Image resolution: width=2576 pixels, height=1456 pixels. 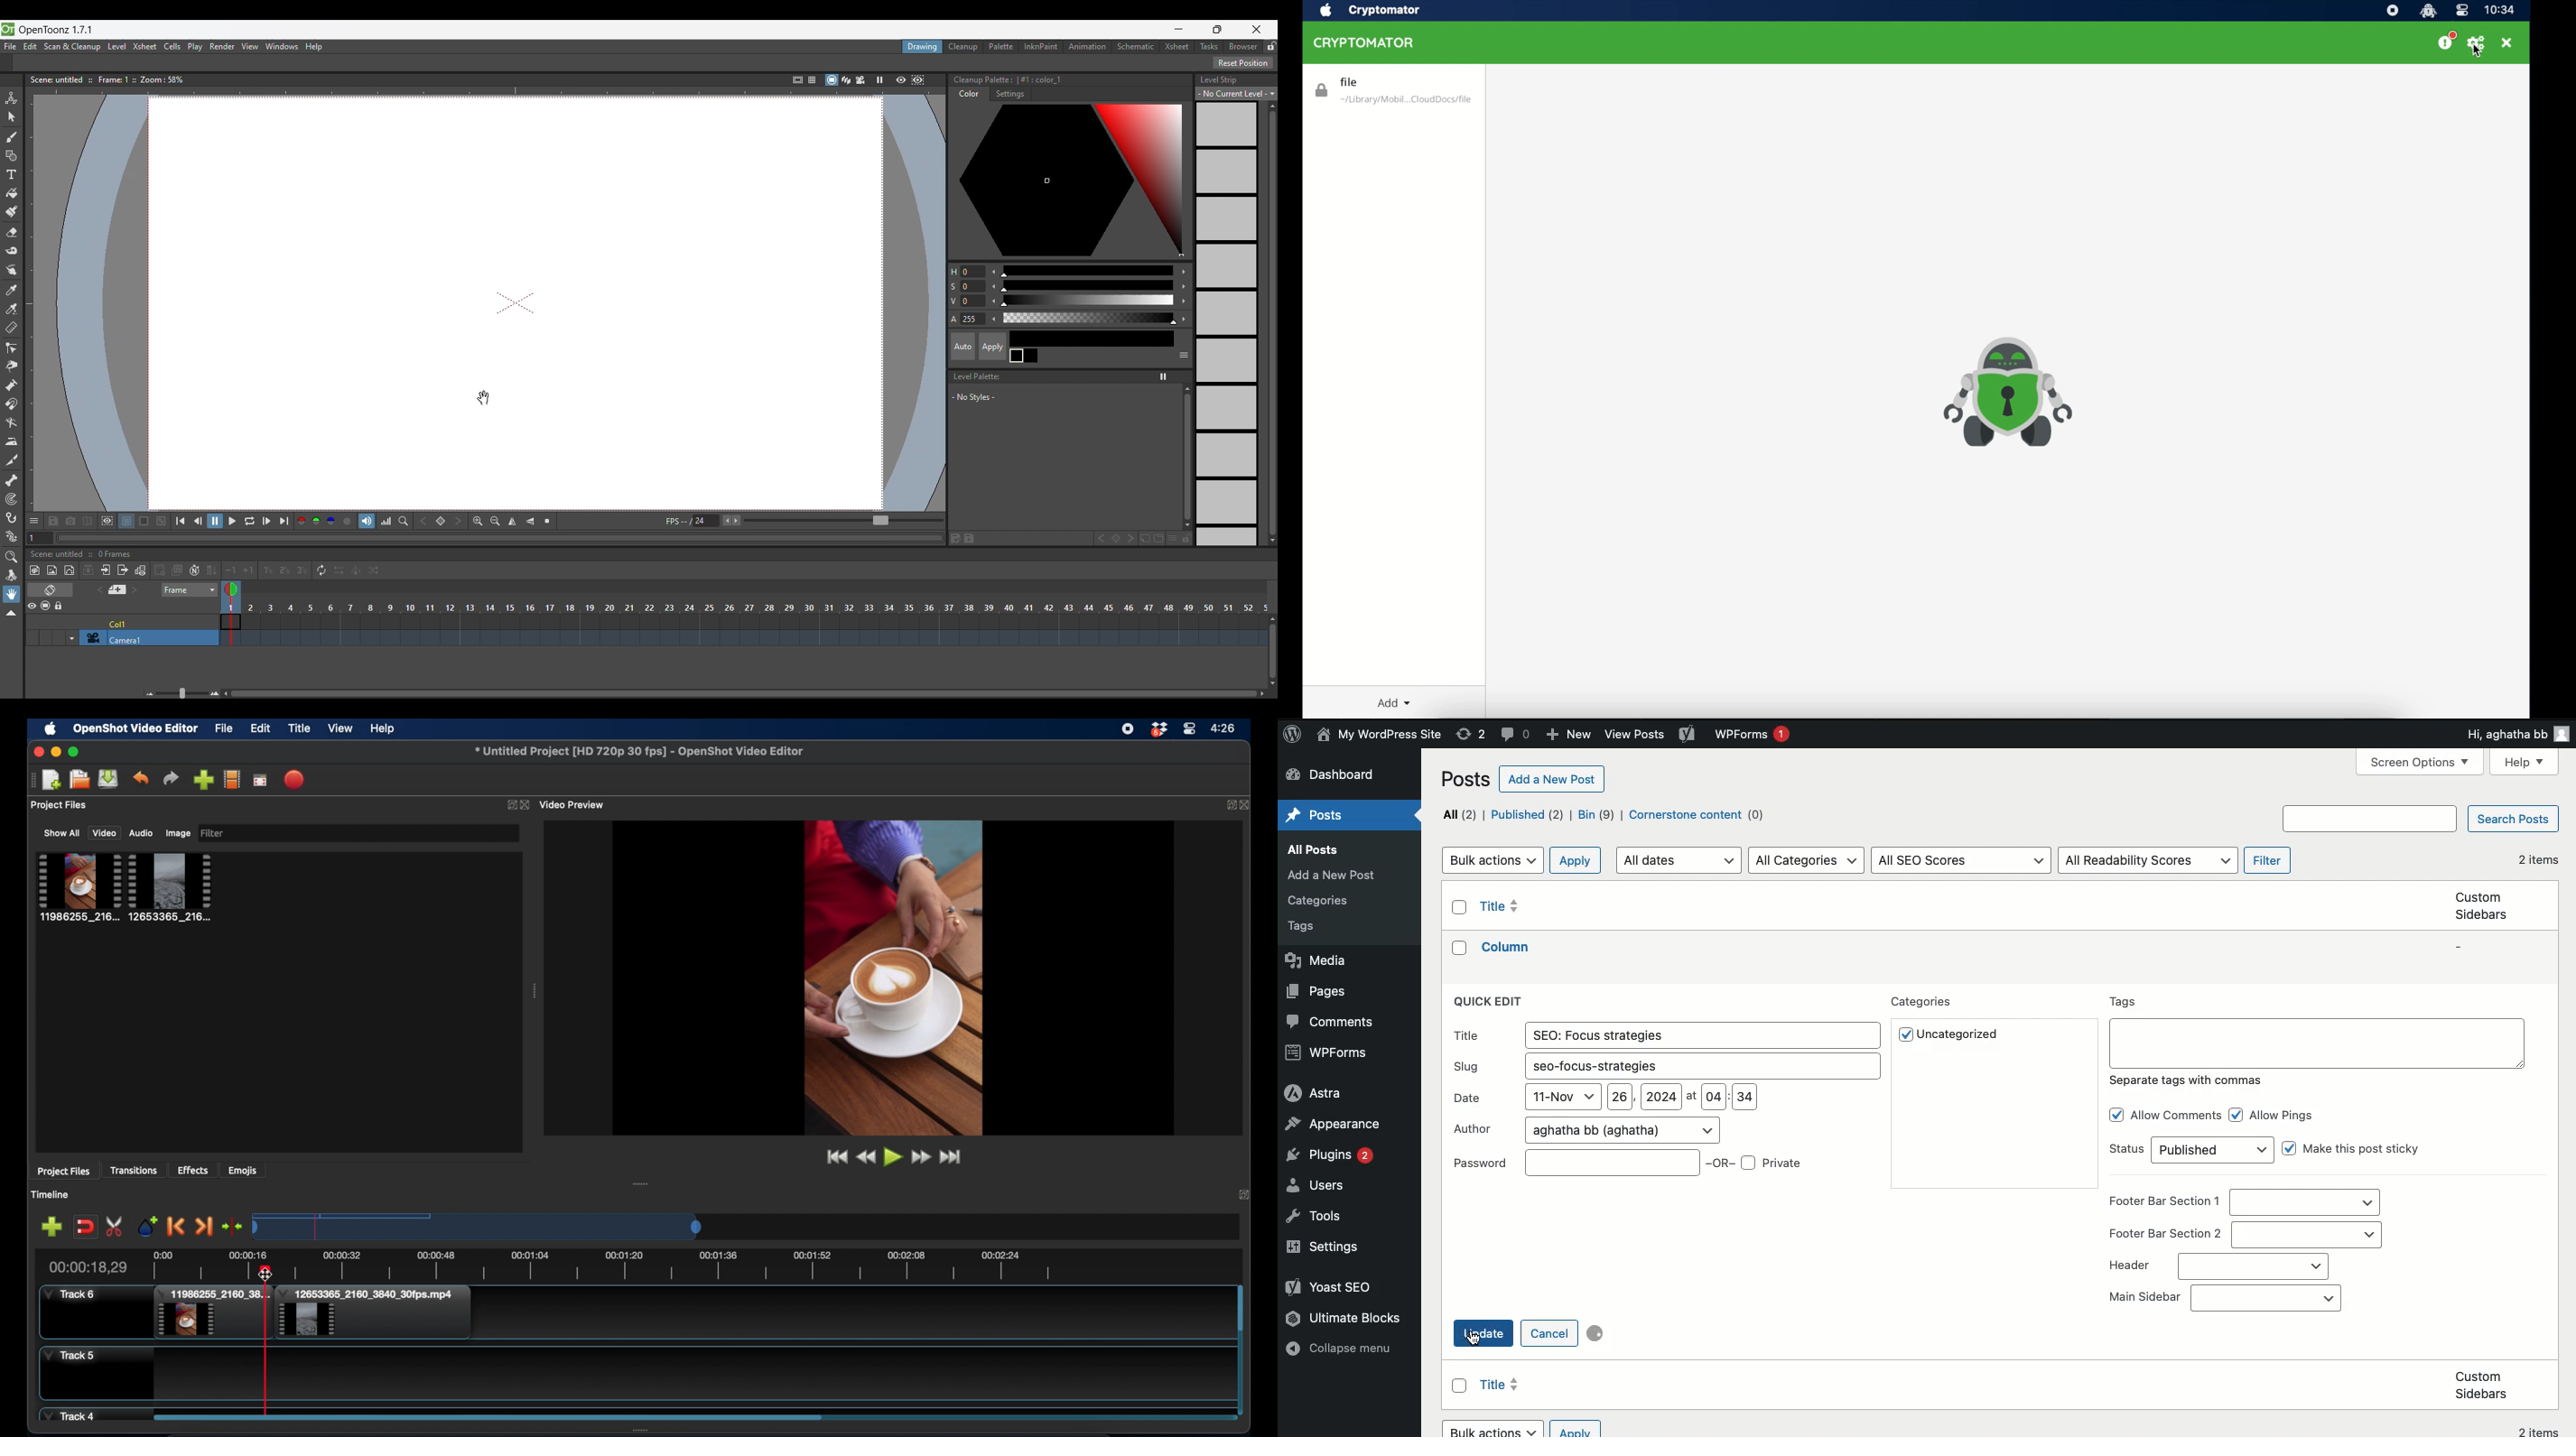 What do you see at coordinates (969, 94) in the screenshot?
I see `Color` at bounding box center [969, 94].